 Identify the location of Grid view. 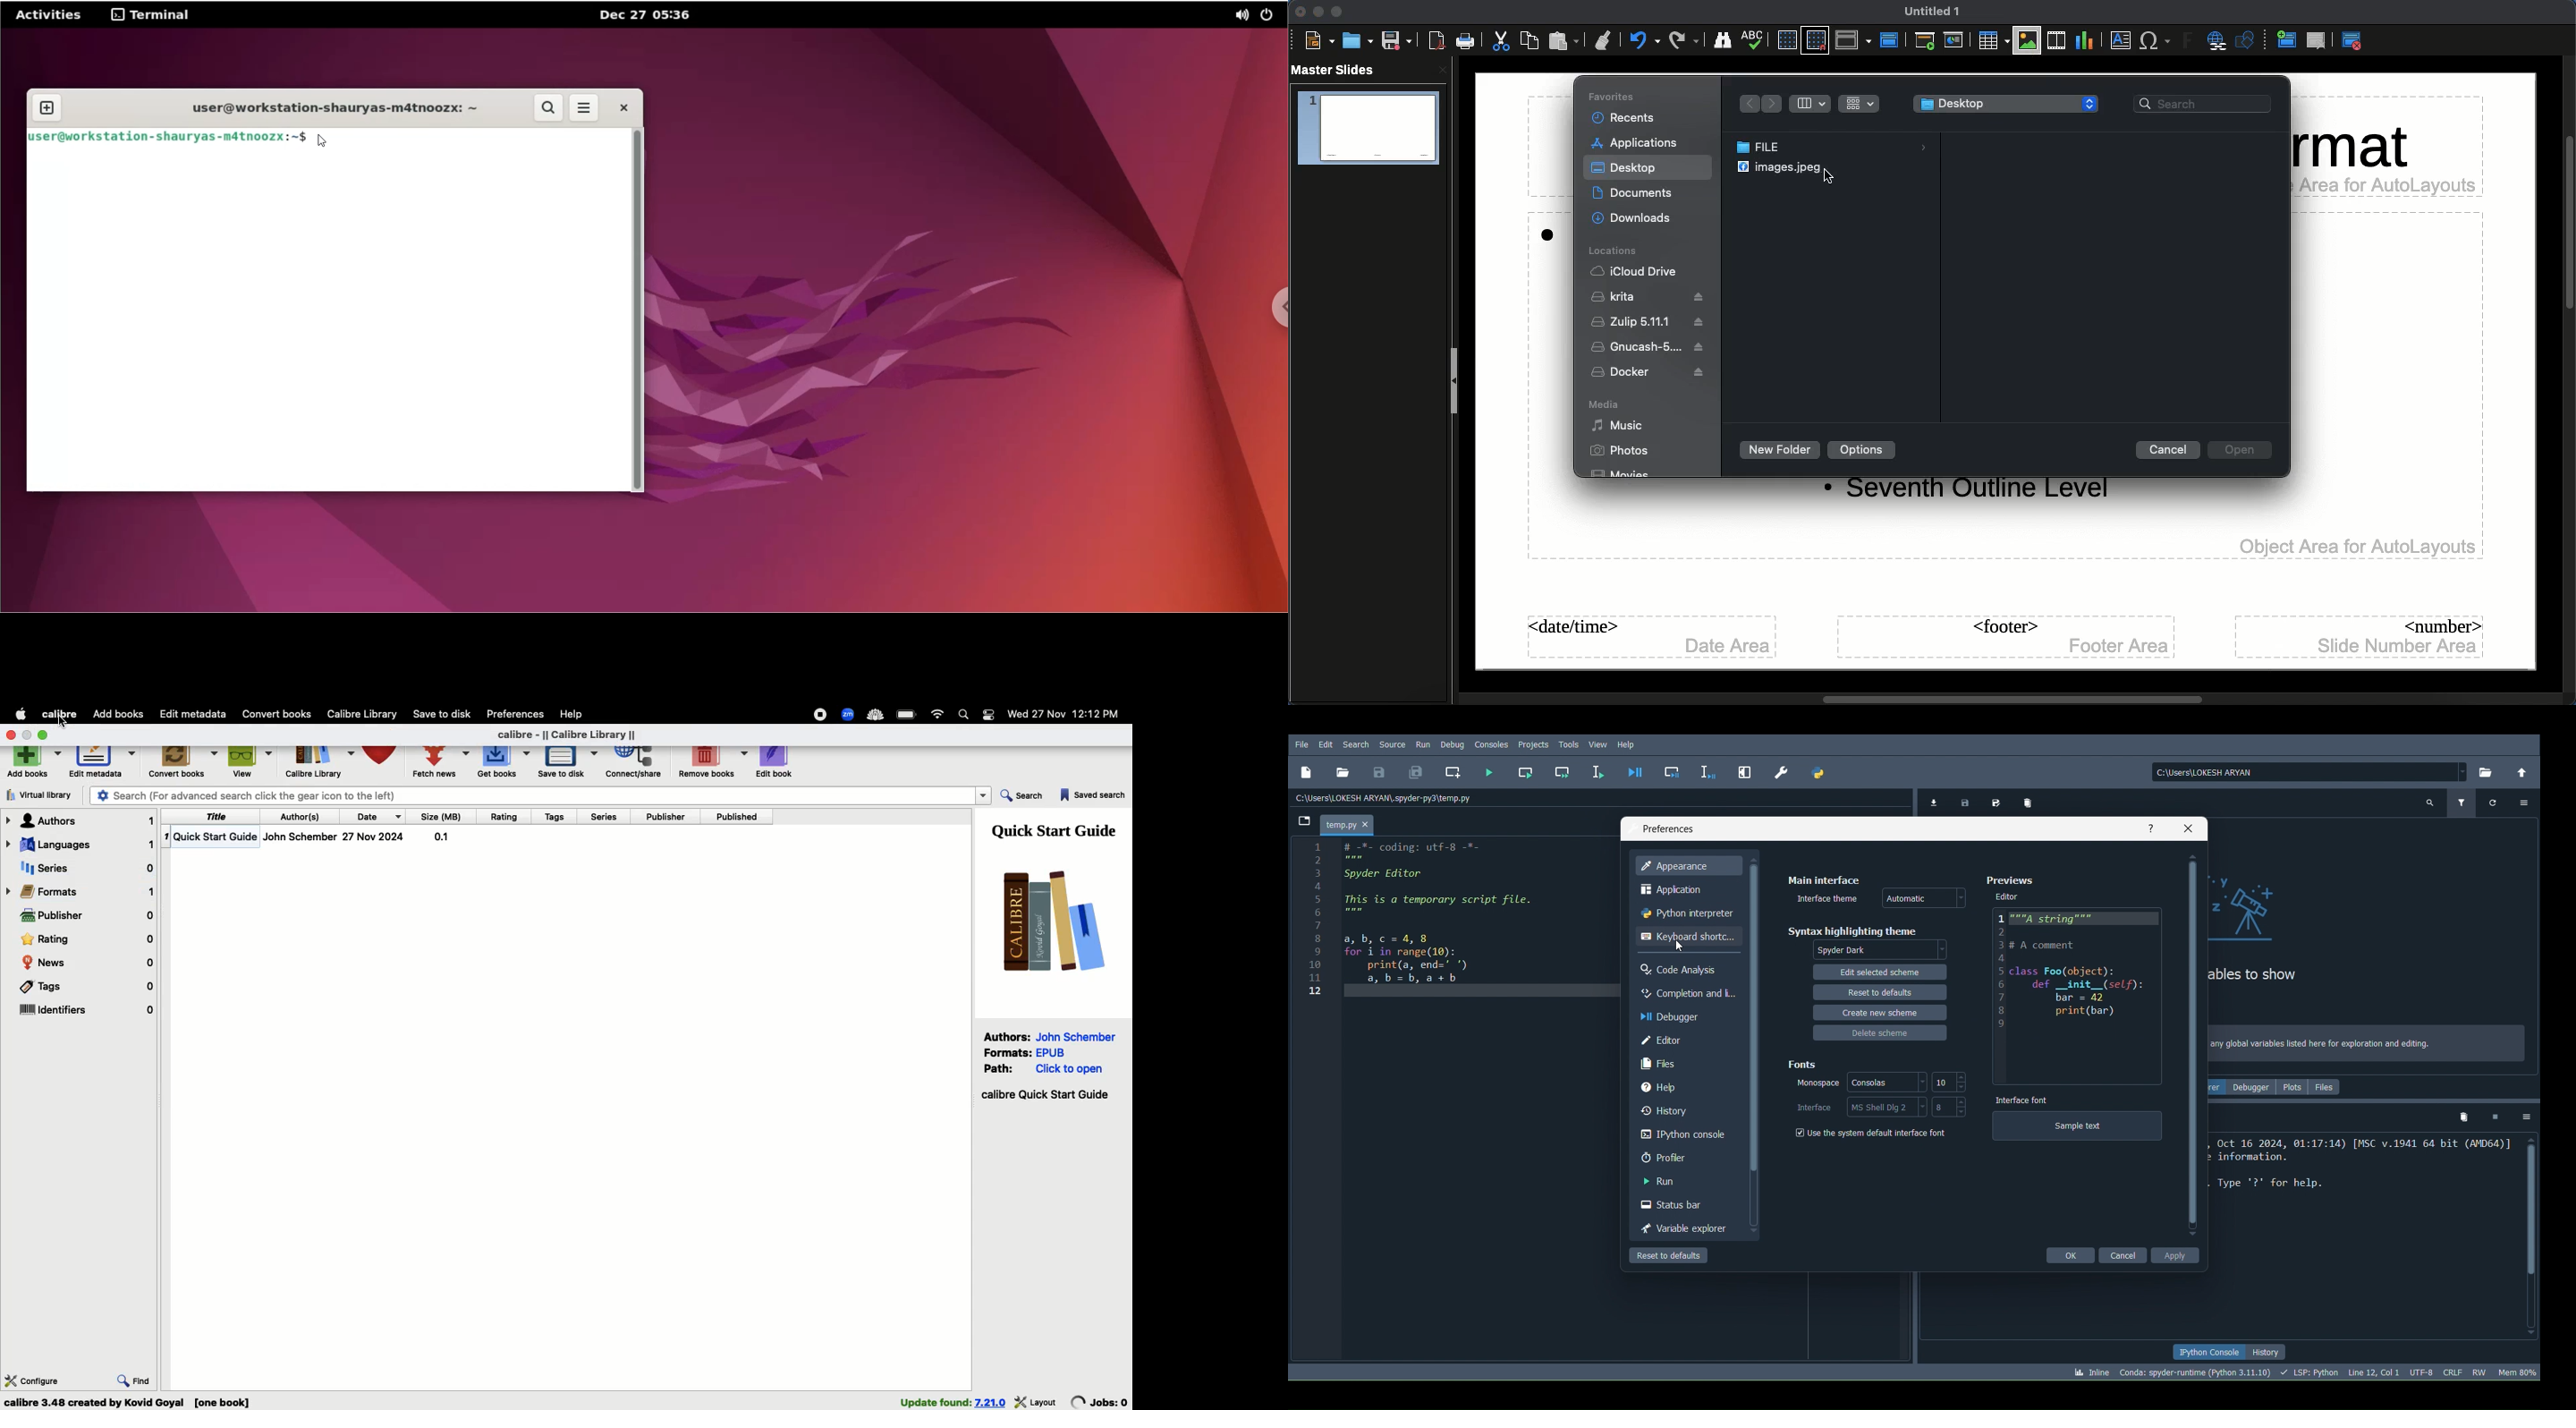
(1859, 104).